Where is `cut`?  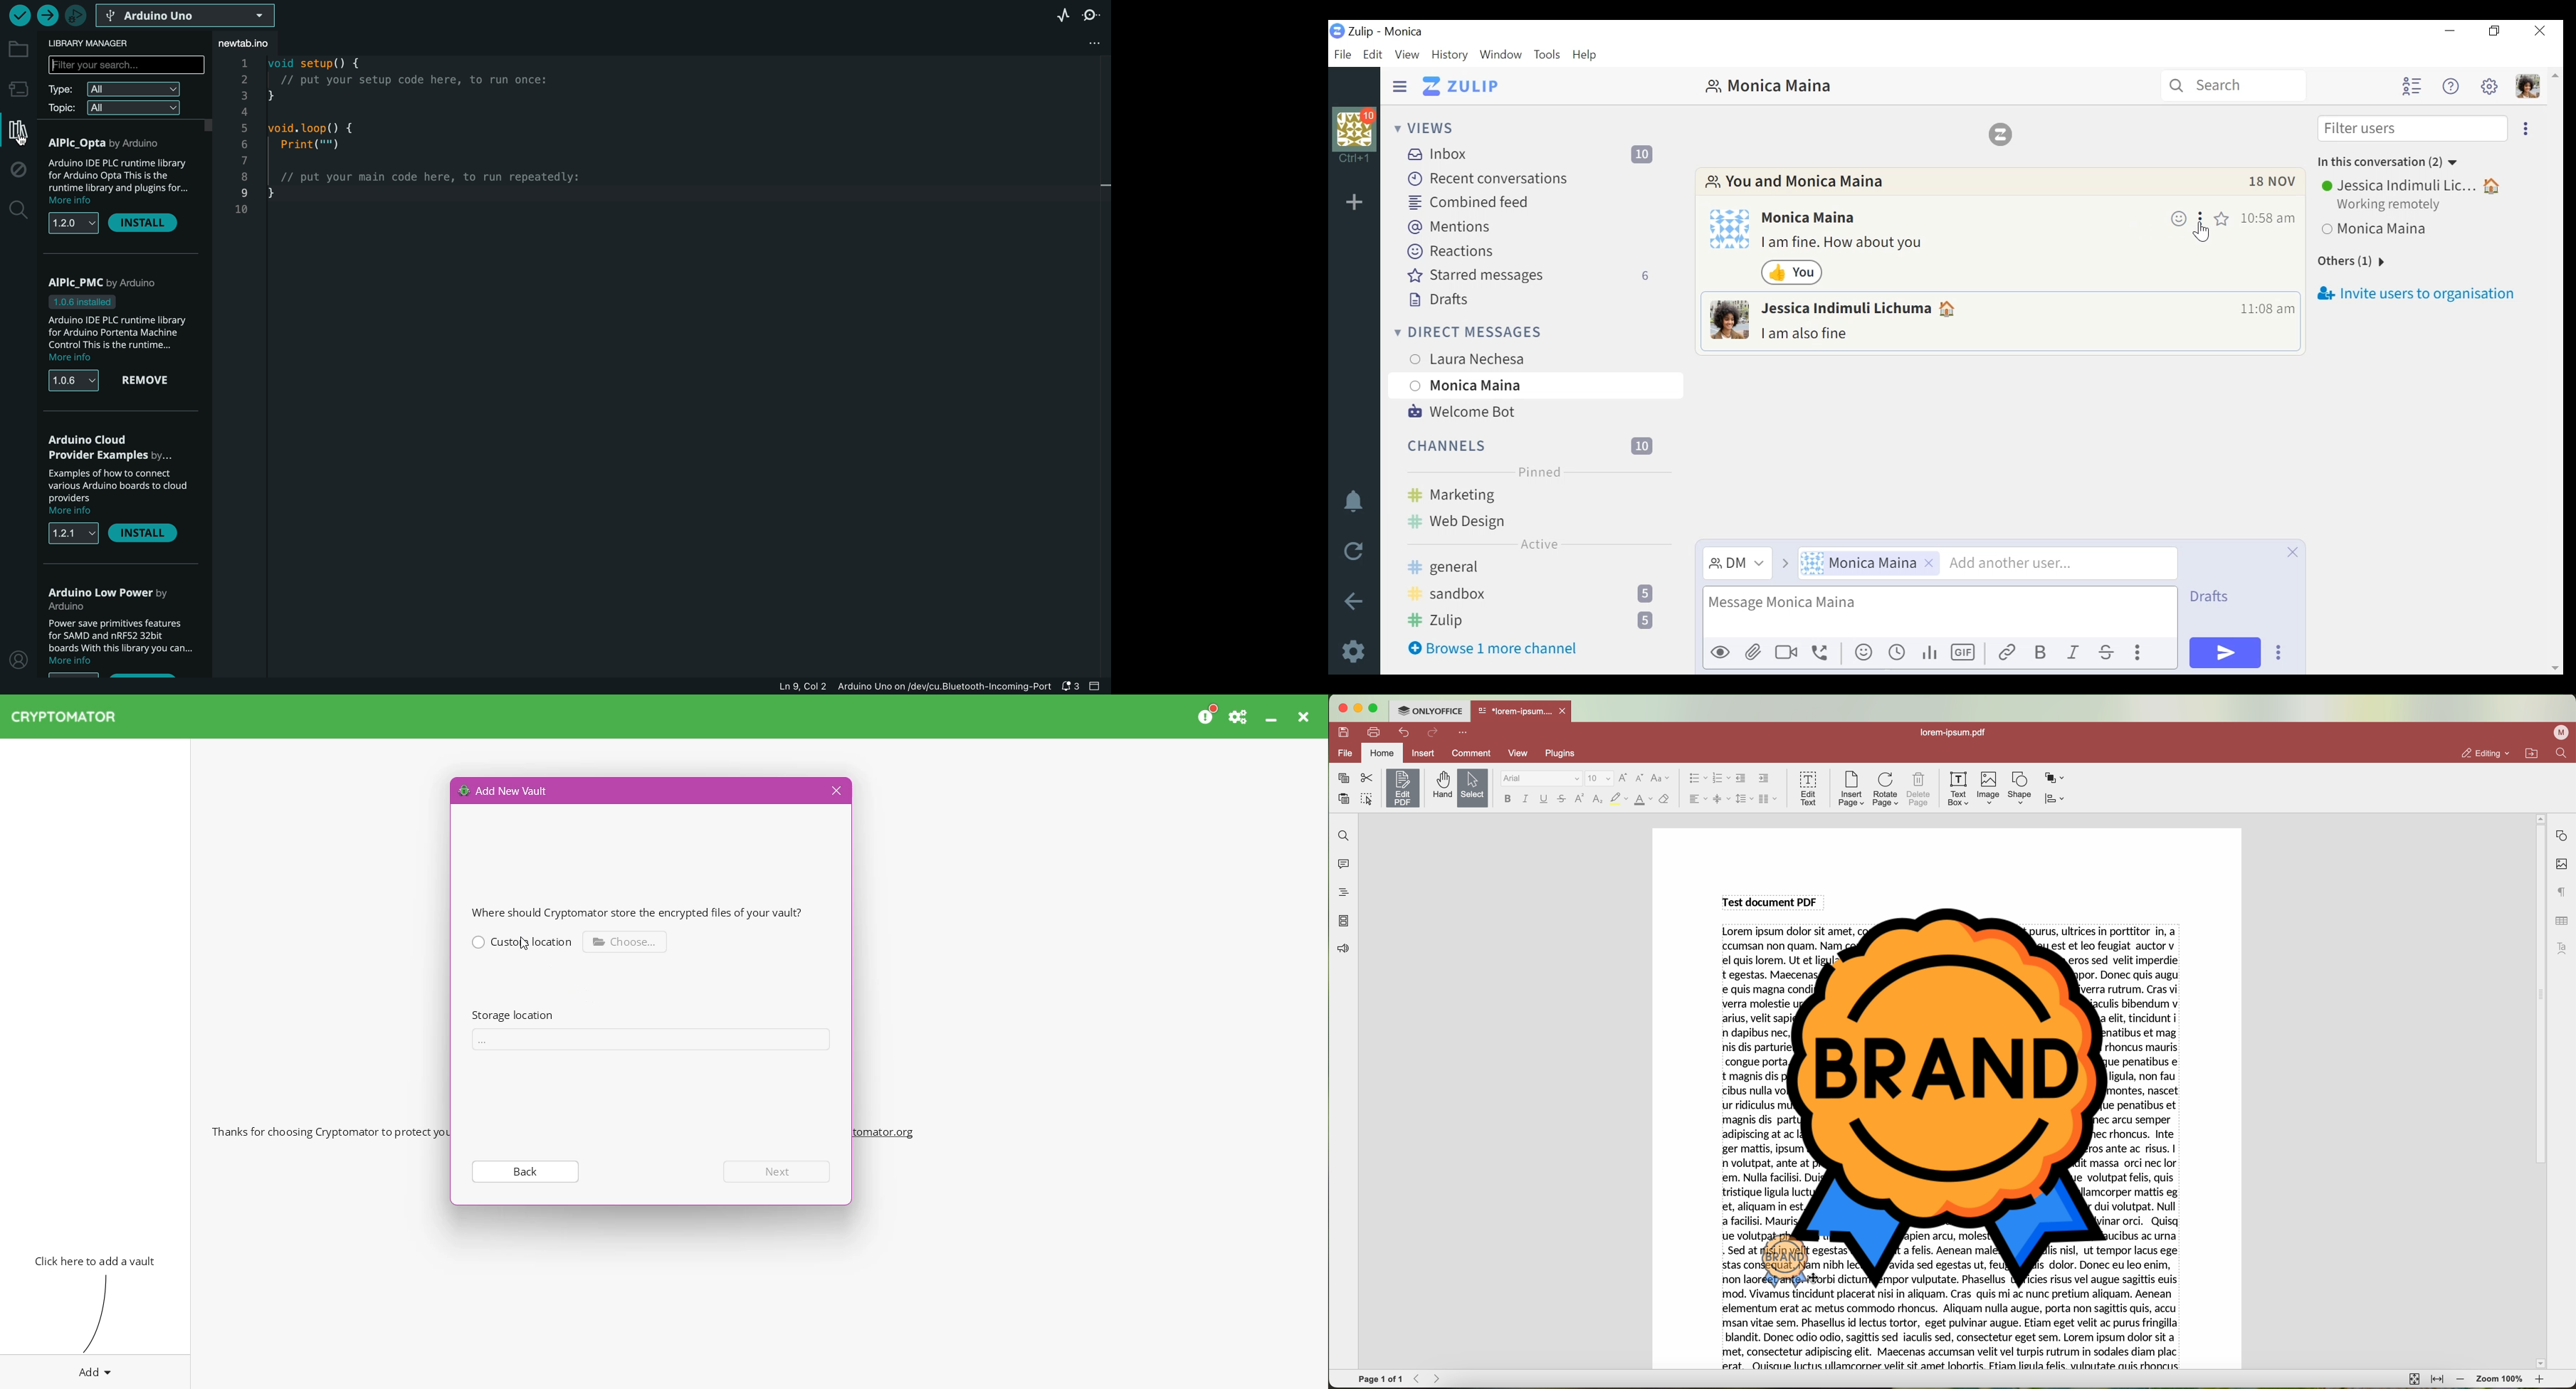
cut is located at coordinates (1367, 778).